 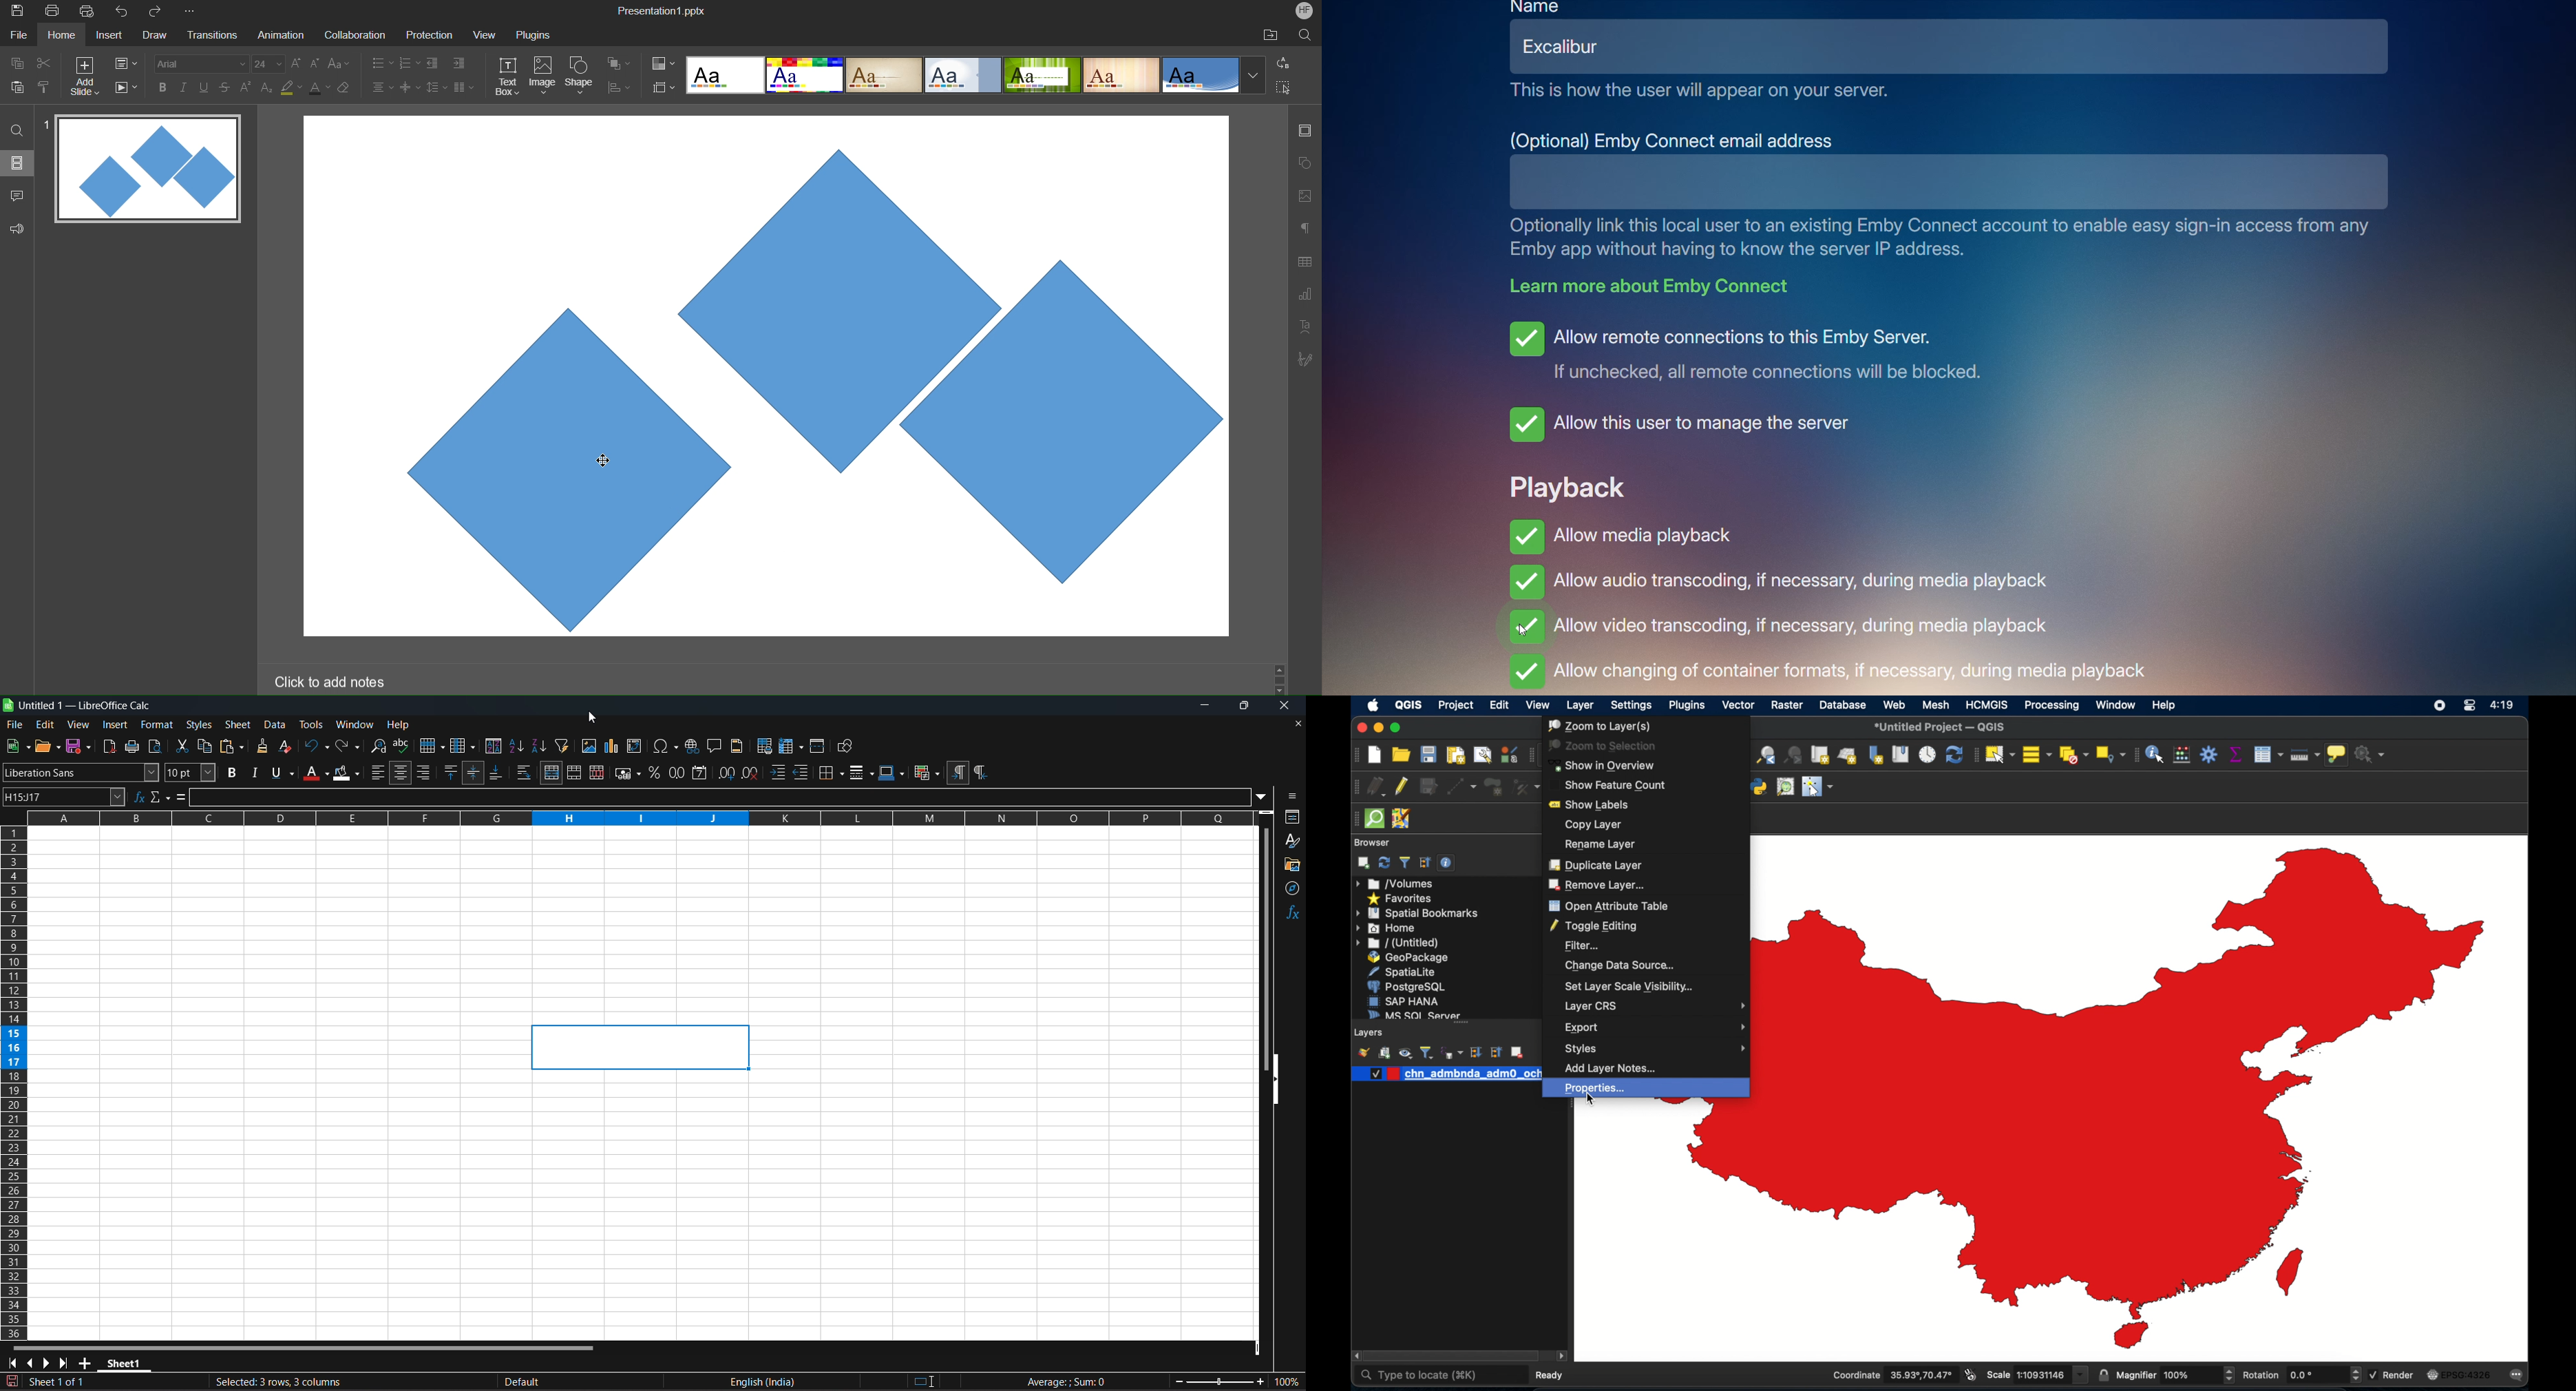 I want to click on search, so click(x=1307, y=34).